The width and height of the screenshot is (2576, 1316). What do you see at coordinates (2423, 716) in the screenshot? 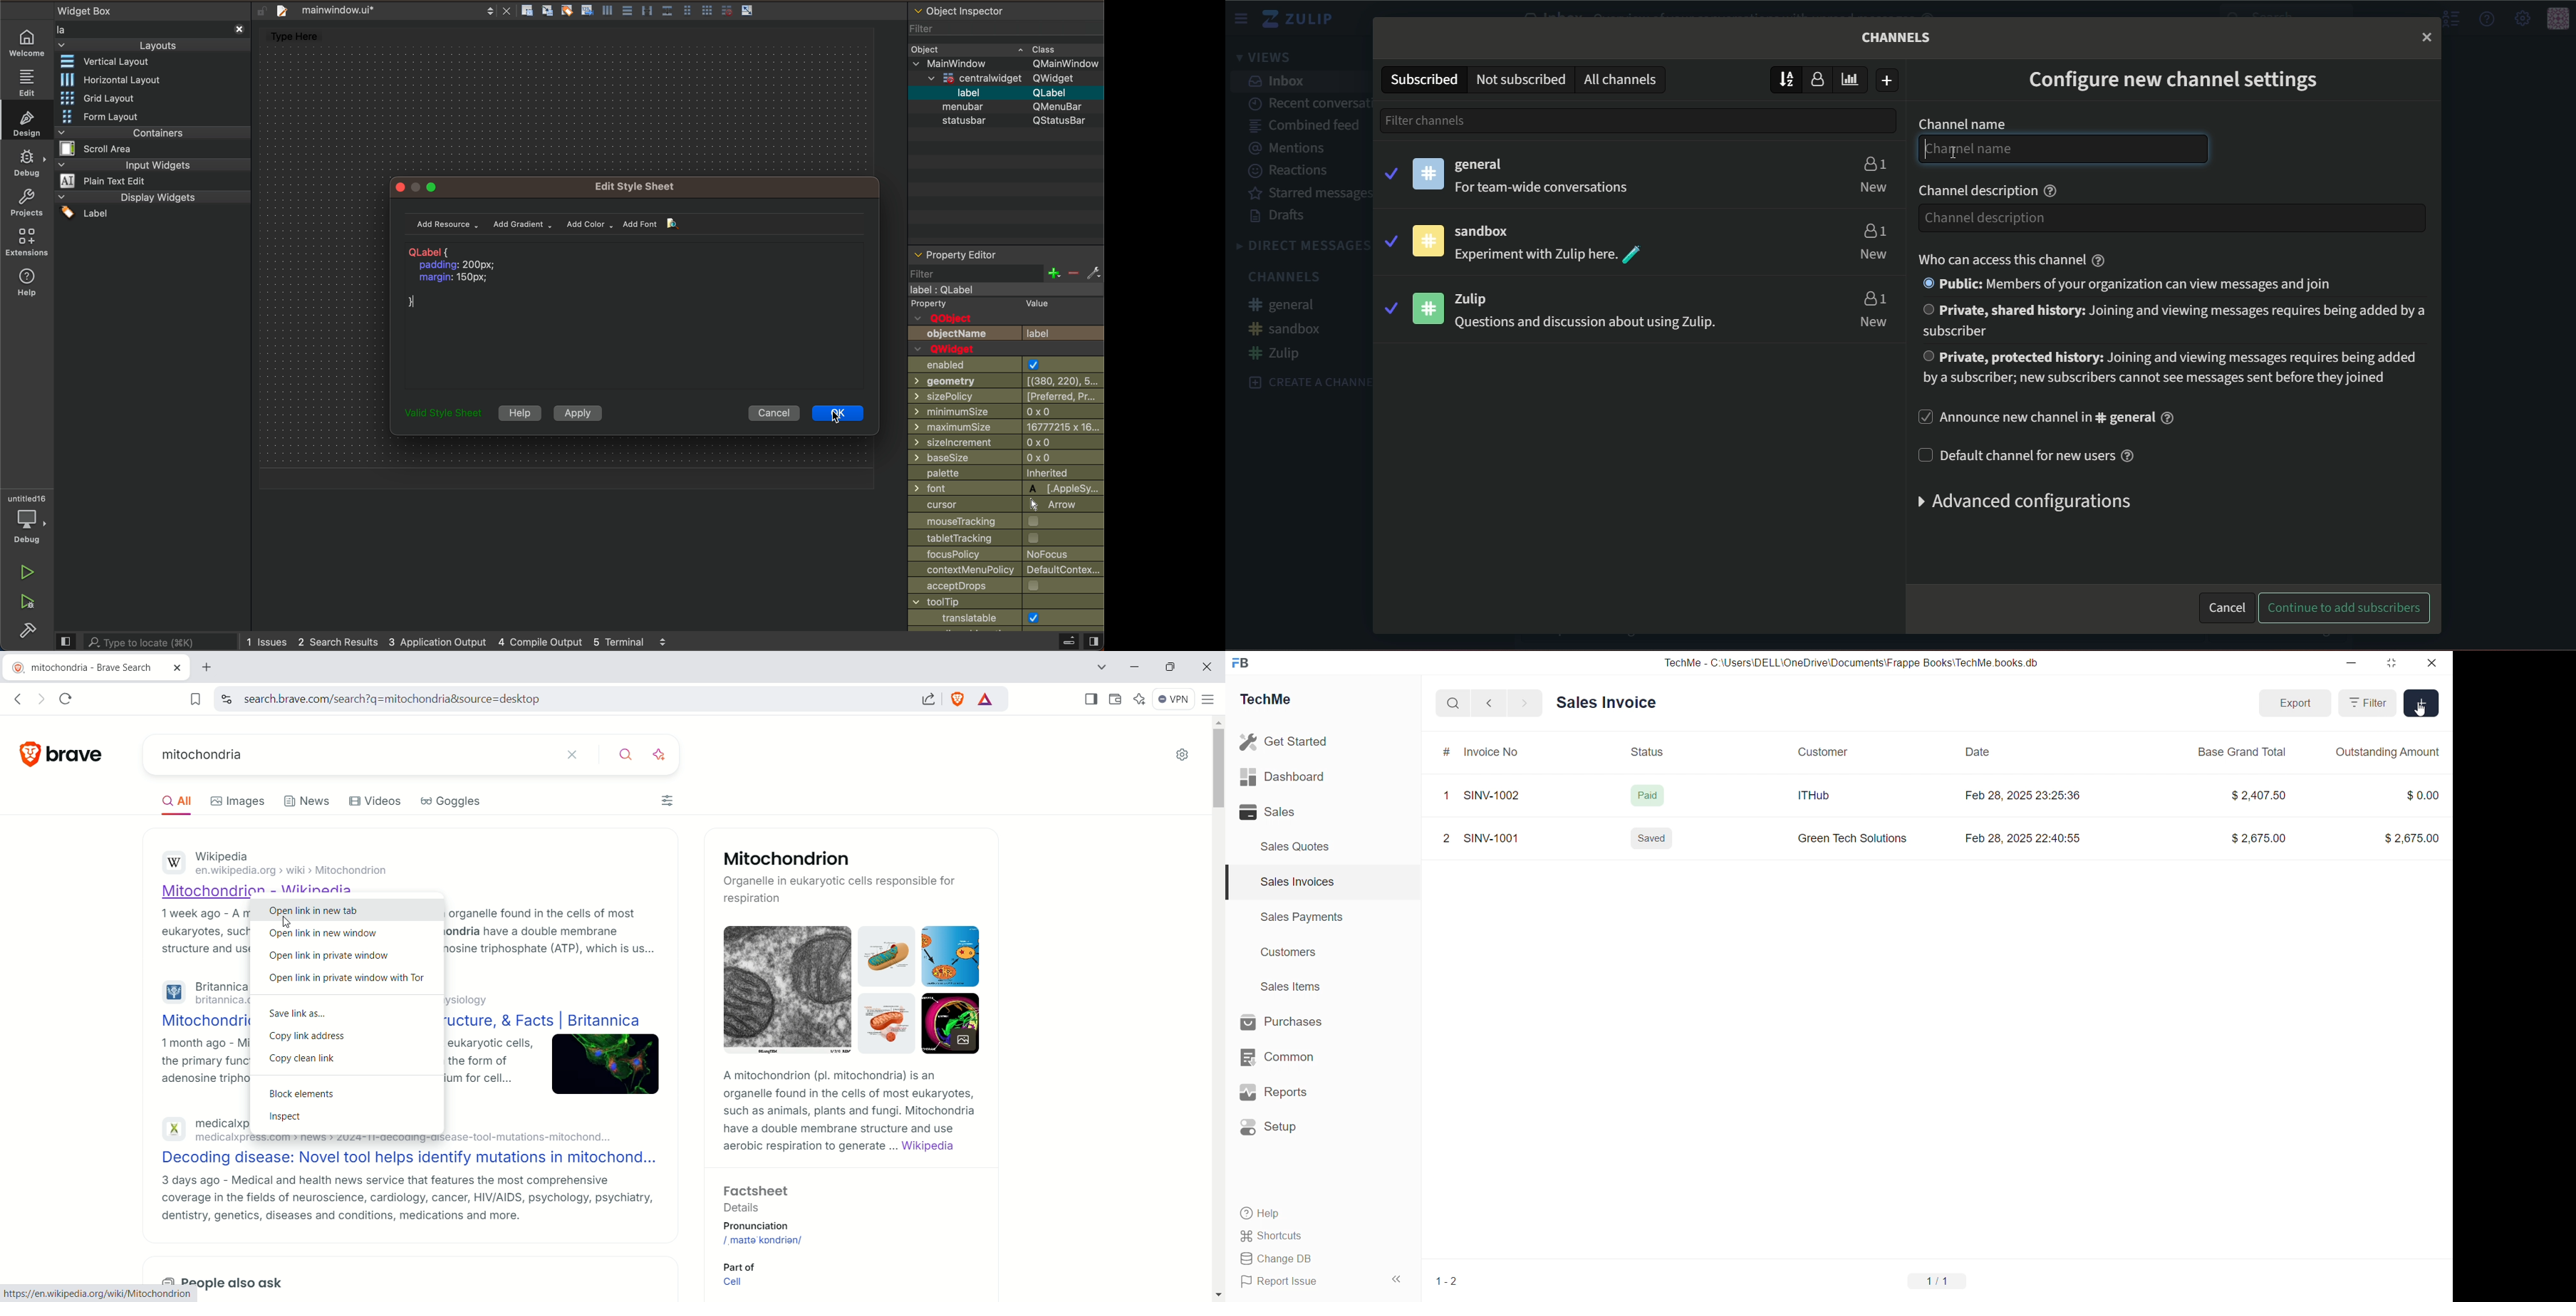
I see `cursor` at bounding box center [2423, 716].